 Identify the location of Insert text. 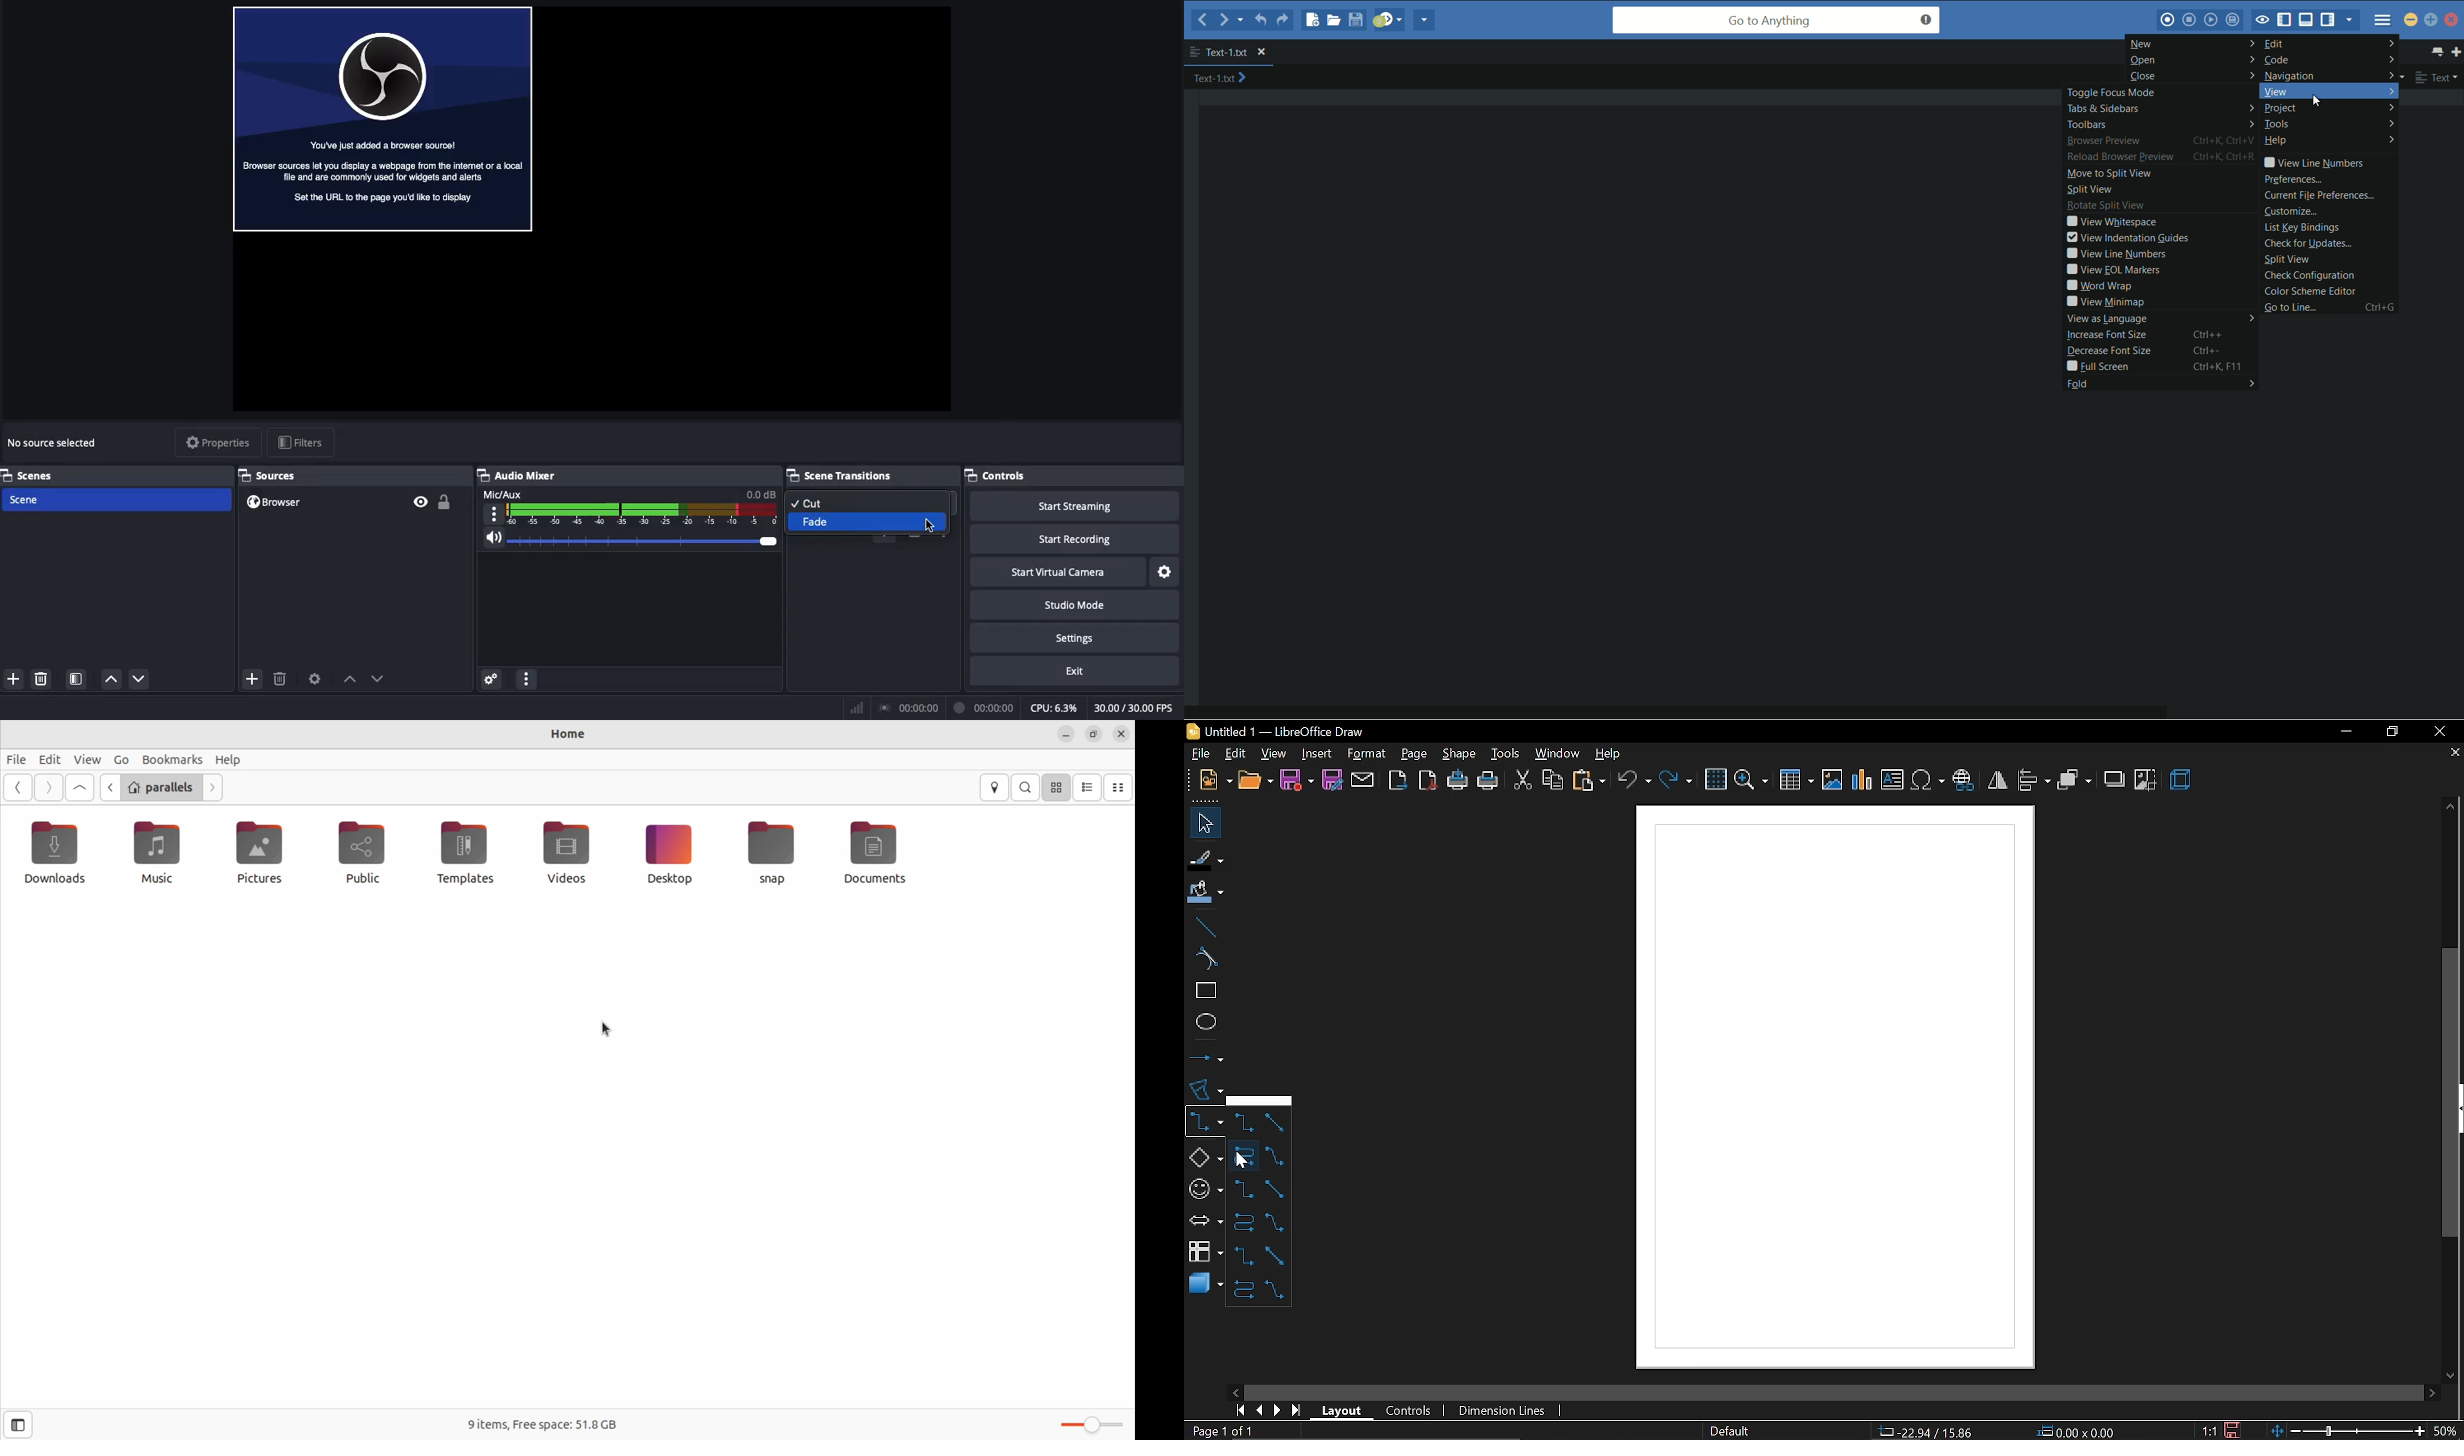
(1892, 780).